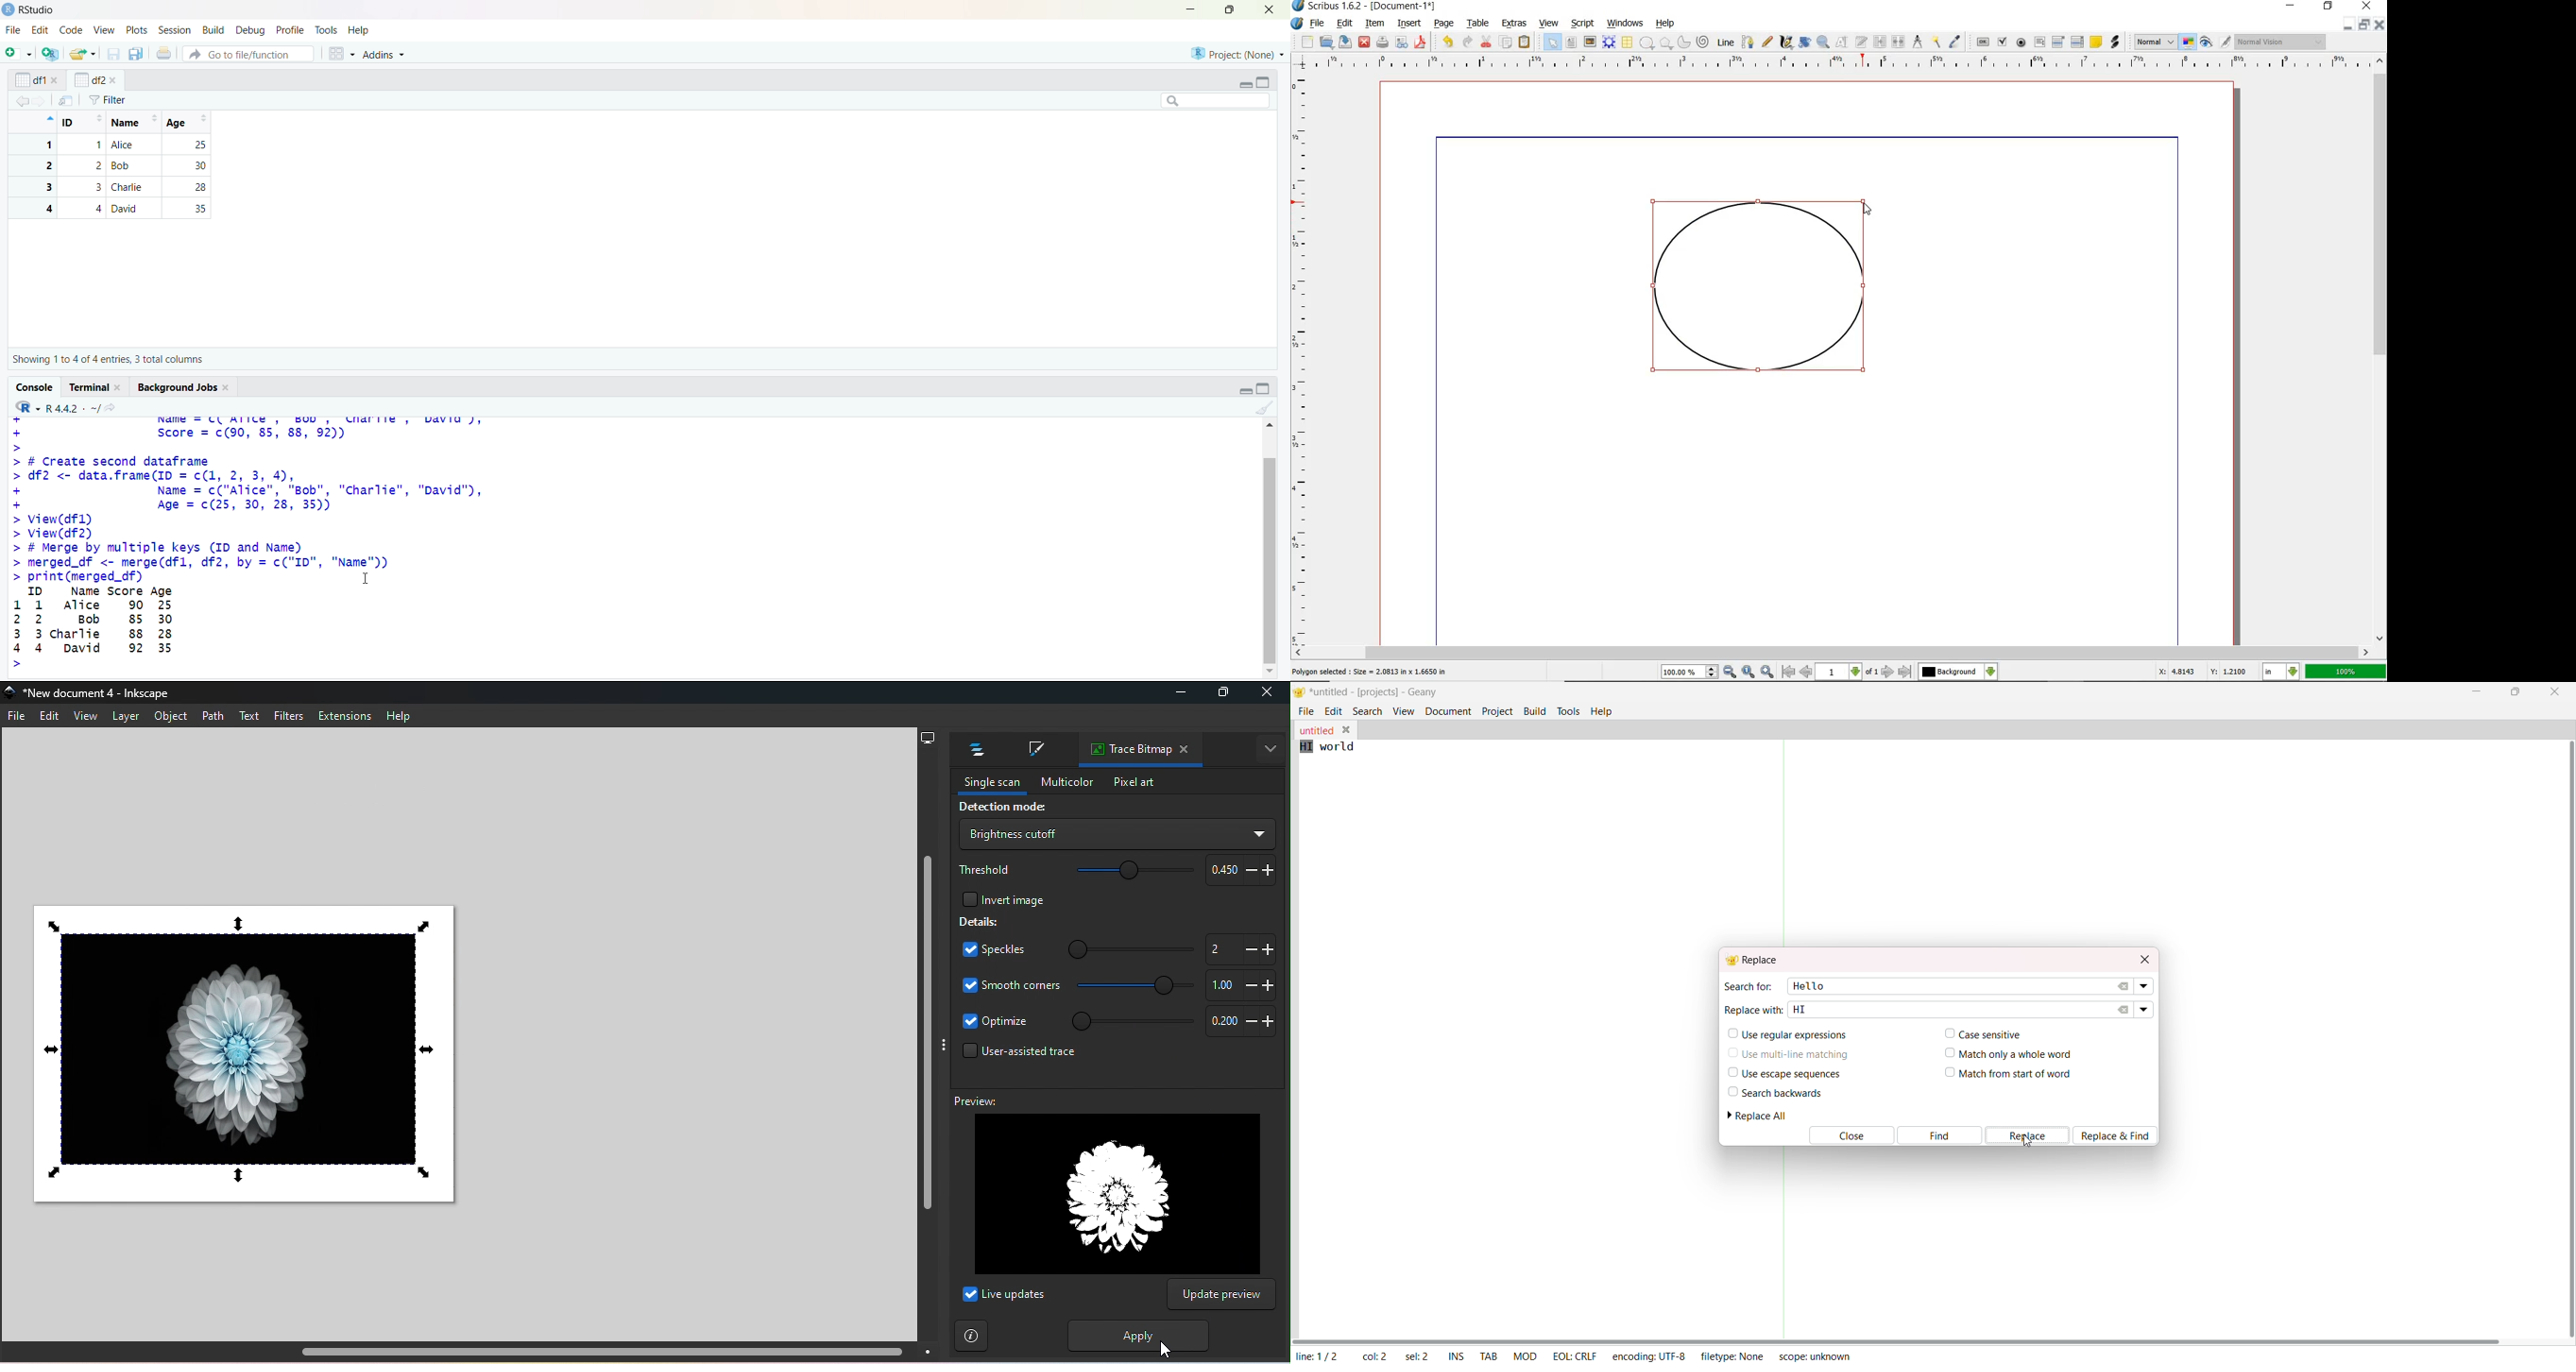  Describe the element at coordinates (249, 563) in the screenshot. I see `> # Create second dataframe

> df2 <- data.frame(ID = c(1, 2, 3, 4),

+ Name = c("Alice", "Bob", "Charlie", "David"),

+ Age = c(25, 30, 28, 35))

> View(dfl)

> View(df2)

> # Merge by multiple keys (ID and Name)

> merged_df <- merge(dfl, df2, by = c("ID", "Name"))

> print(merged_df) 1
ID Name Score Age

1 1 Alice 90 25

2 2 Bob 85 30

3 3 charlie 88 28

4 4 David 92 35

>` at that location.